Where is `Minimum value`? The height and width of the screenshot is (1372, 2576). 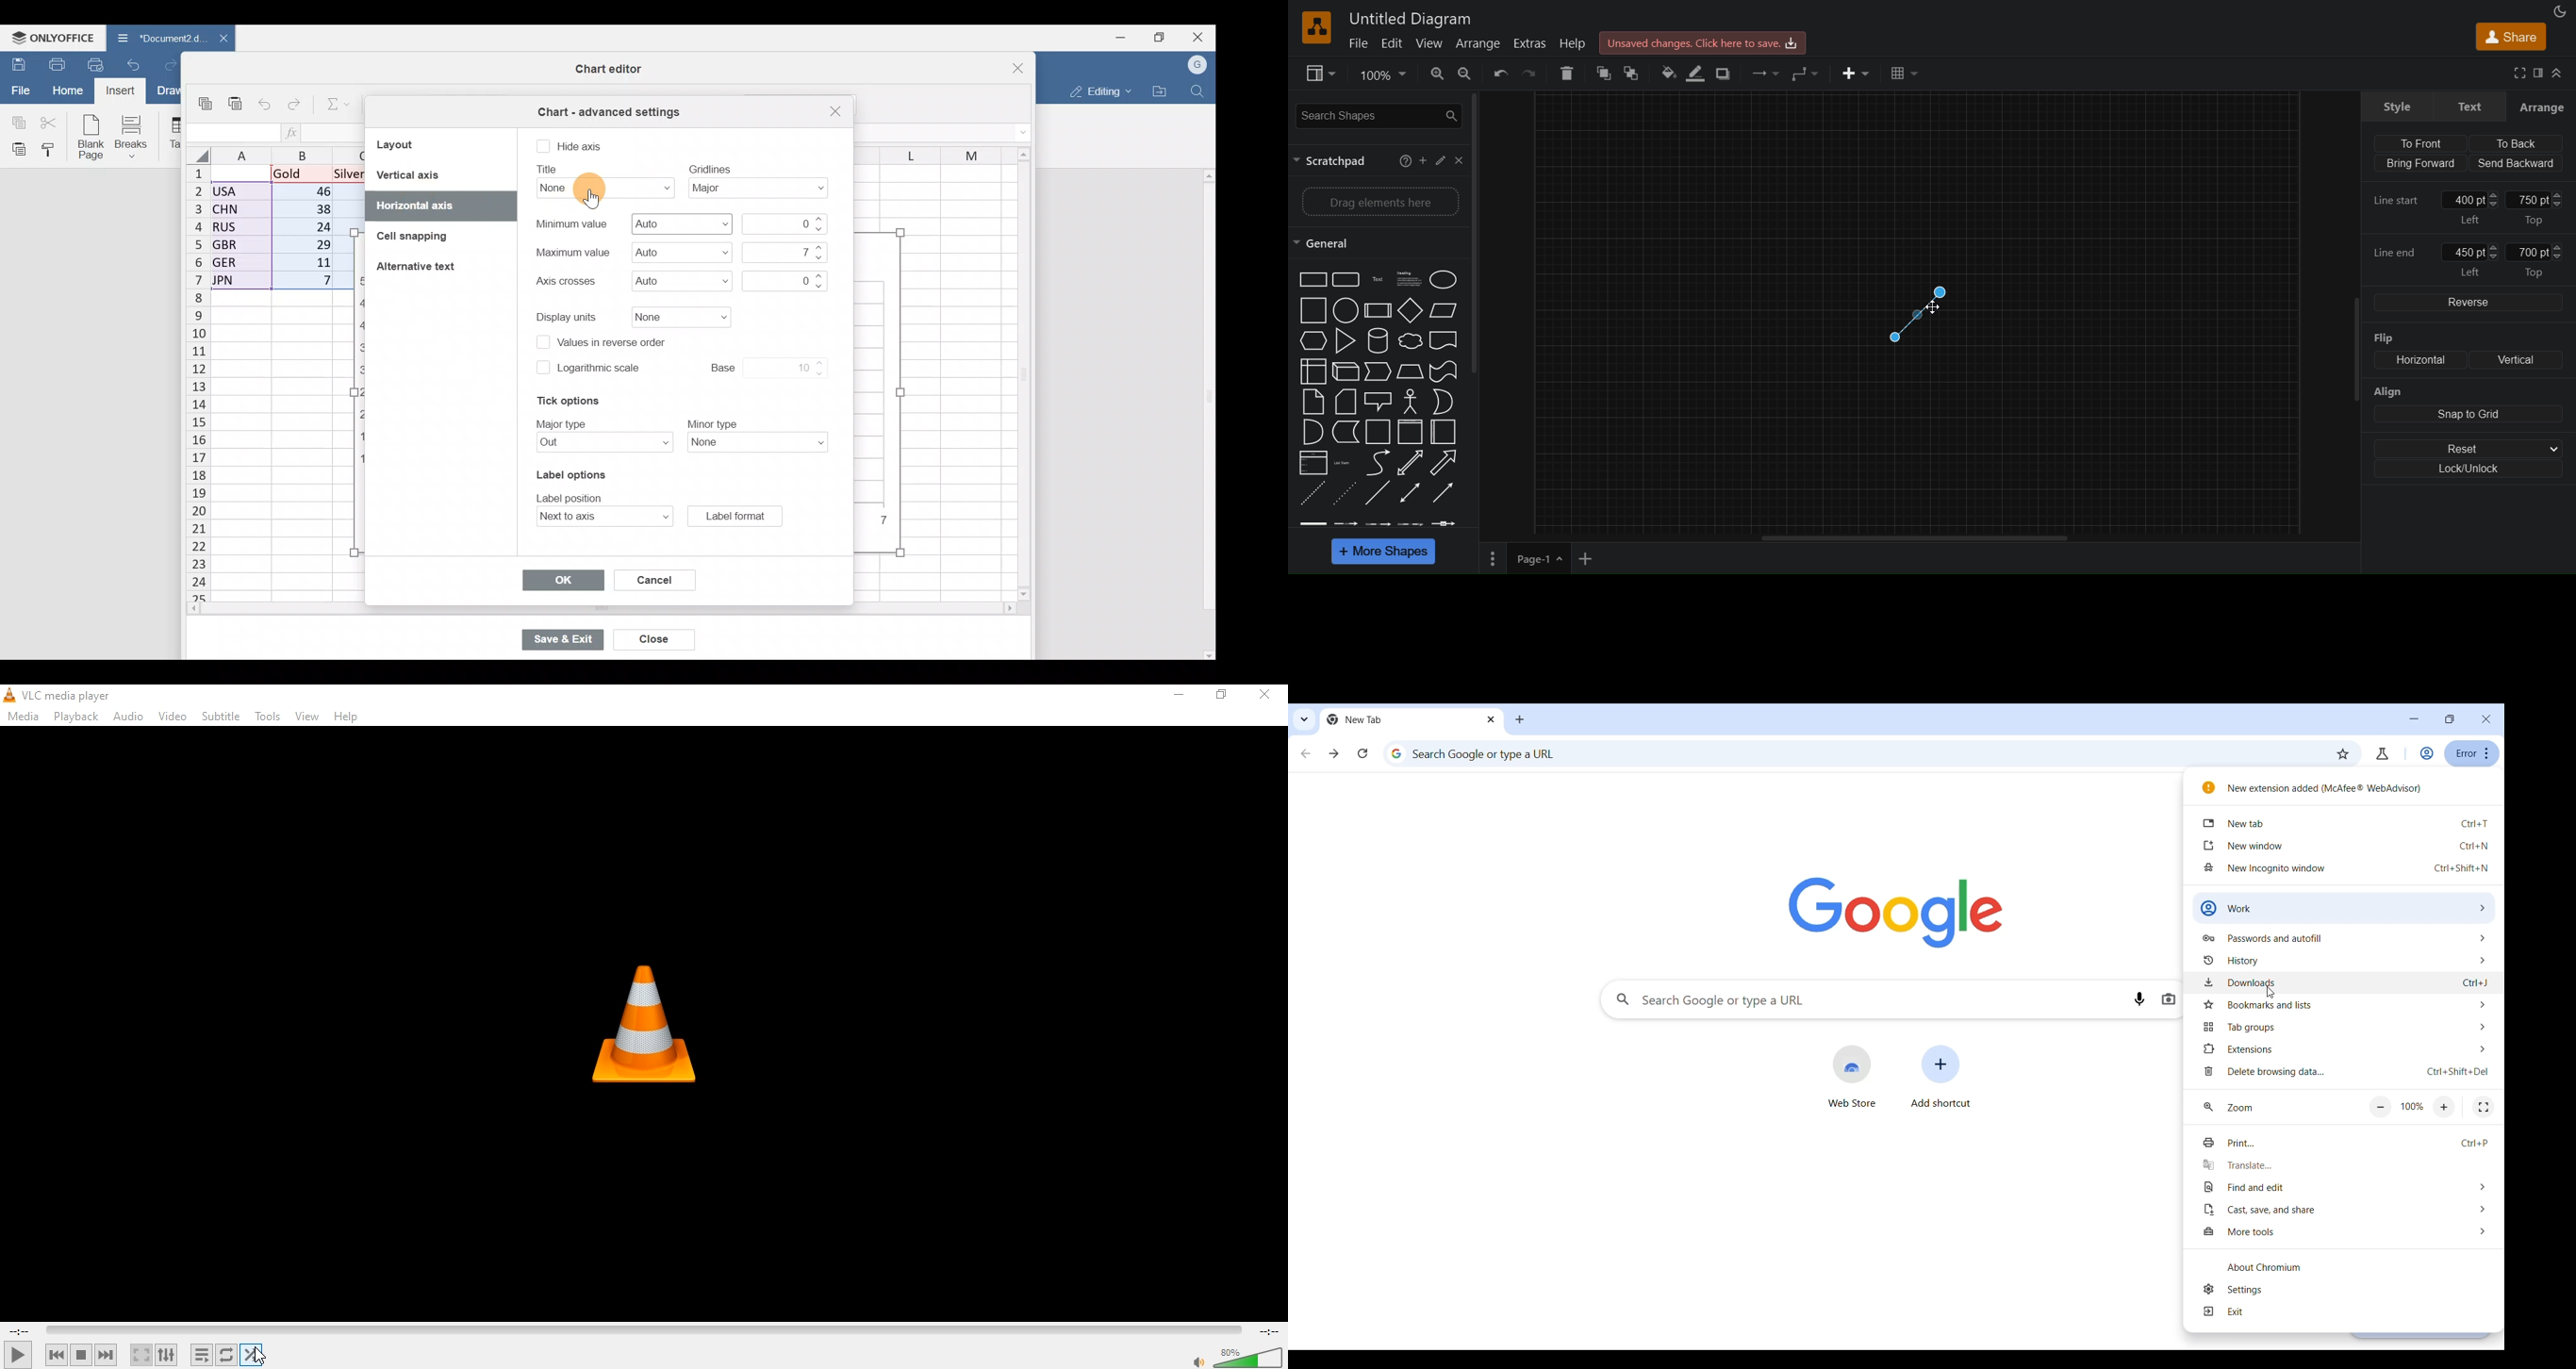 Minimum value is located at coordinates (788, 224).